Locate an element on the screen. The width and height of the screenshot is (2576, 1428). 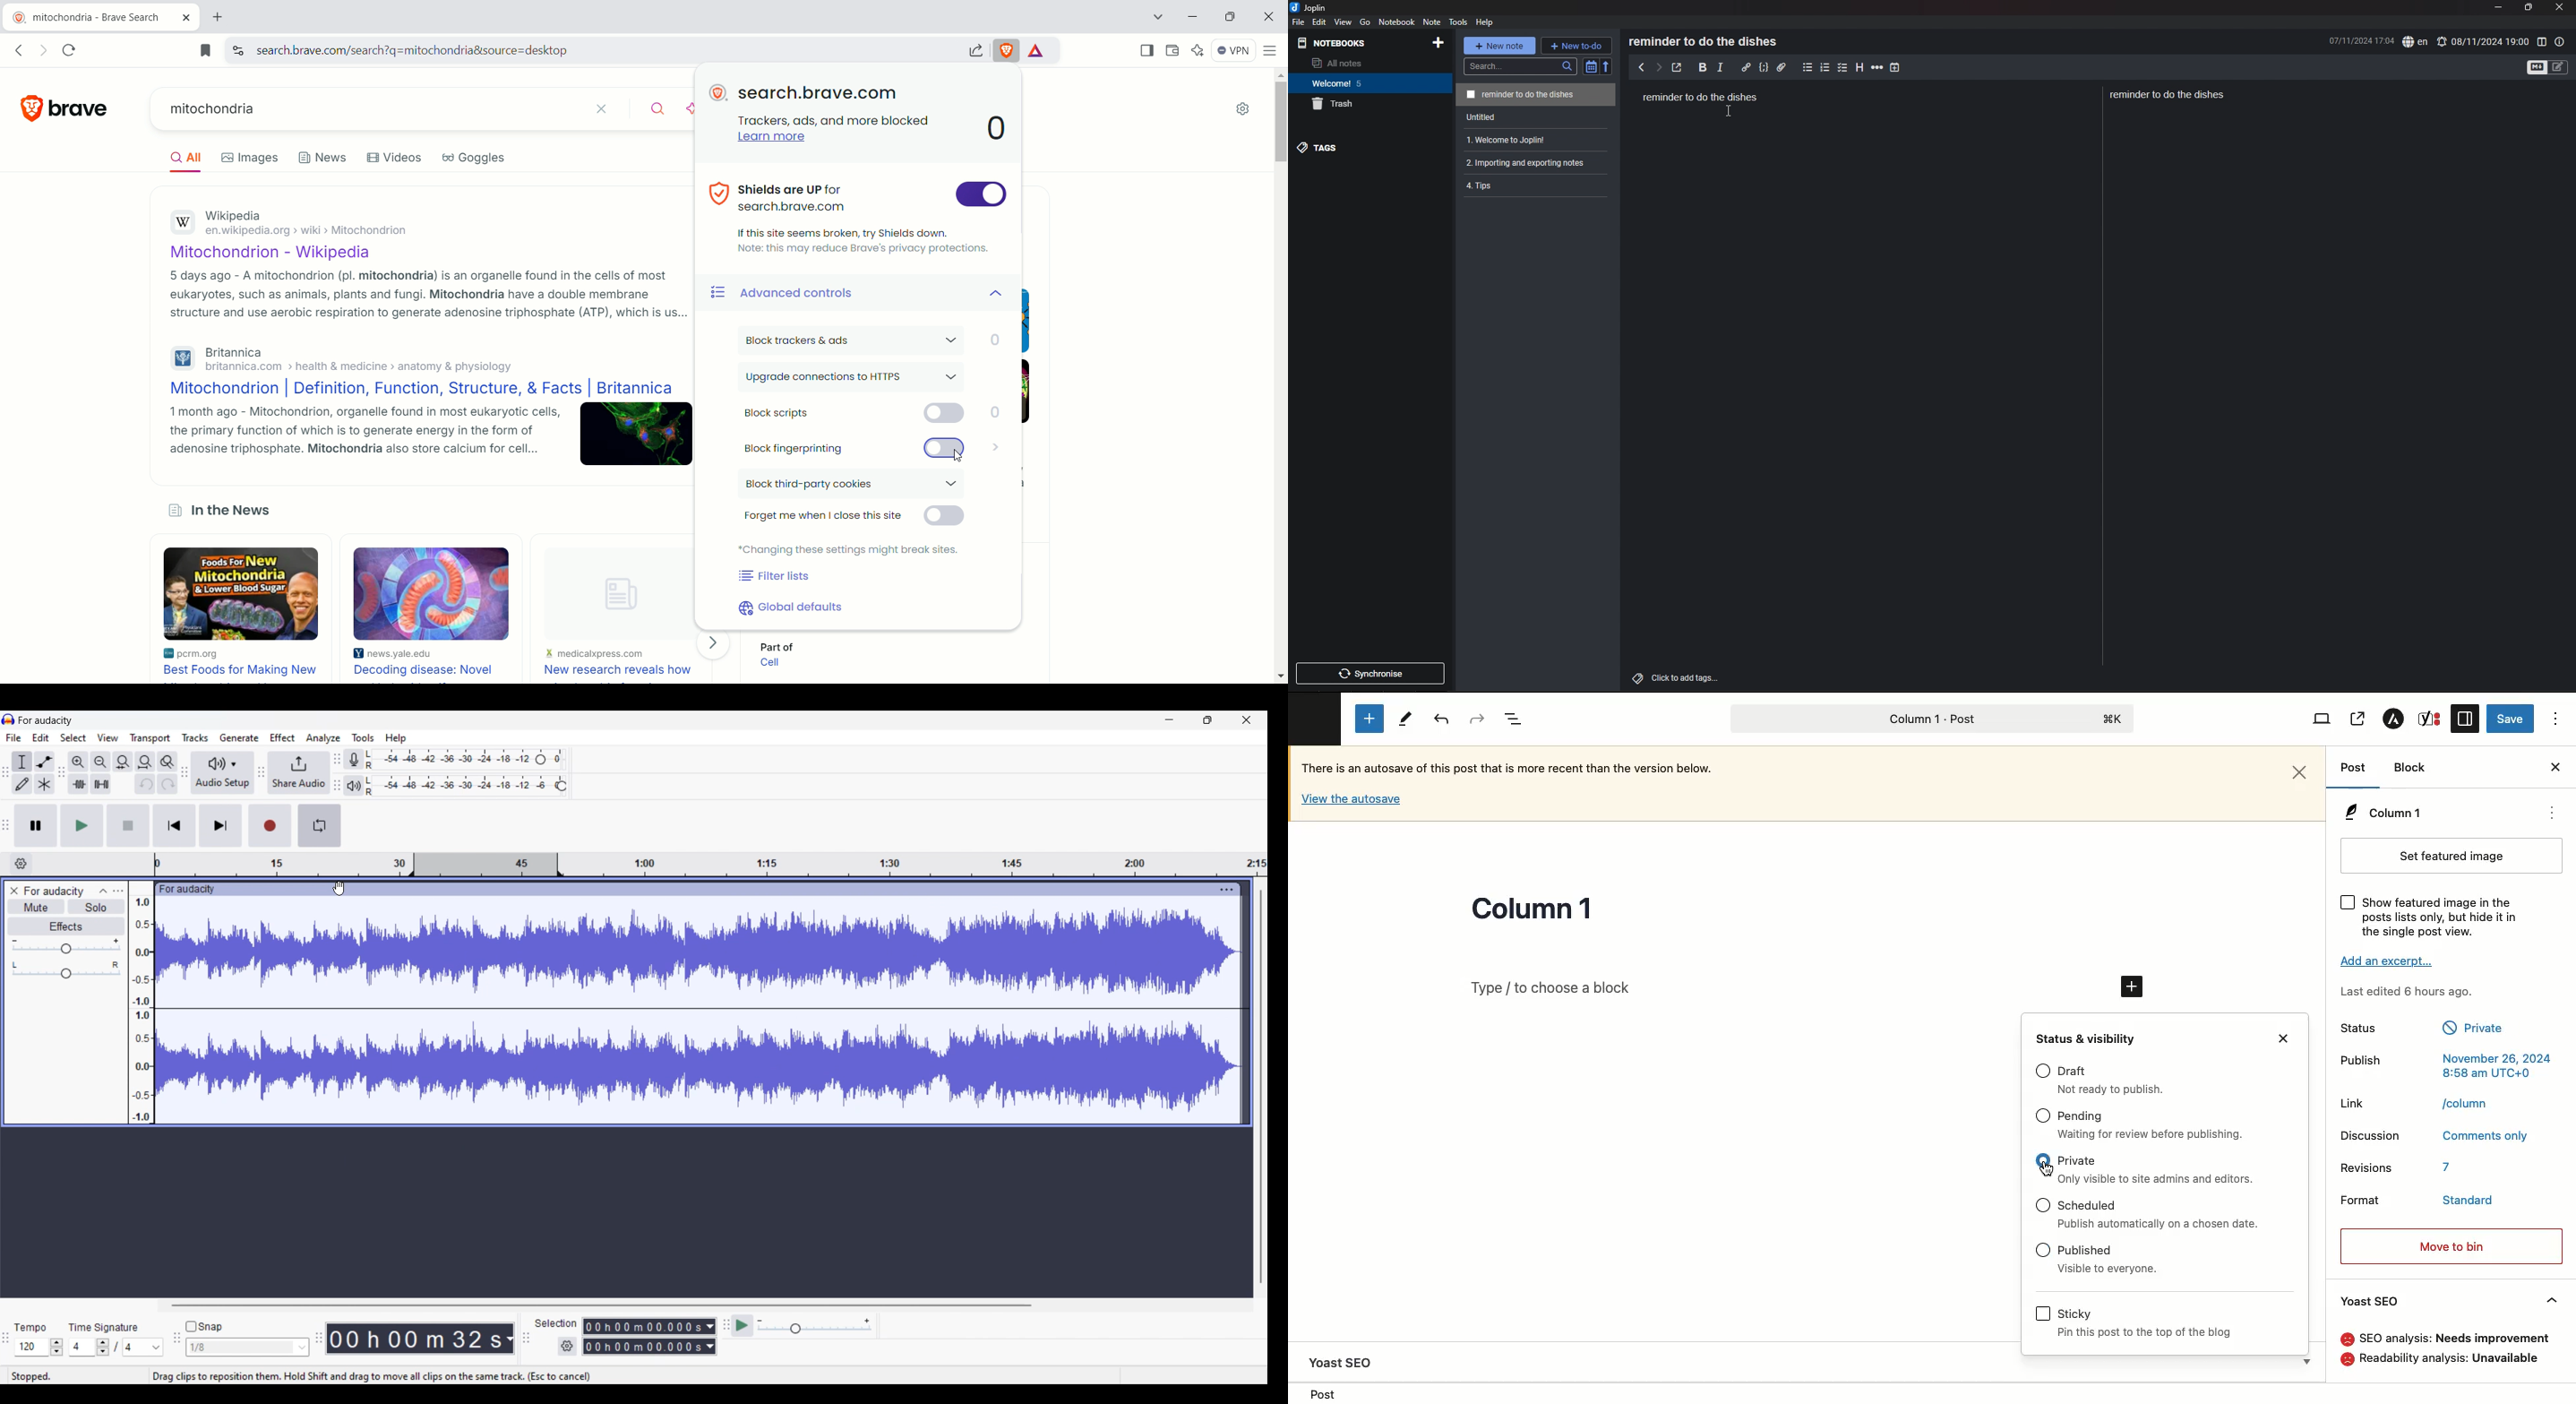
Redo is located at coordinates (167, 784).